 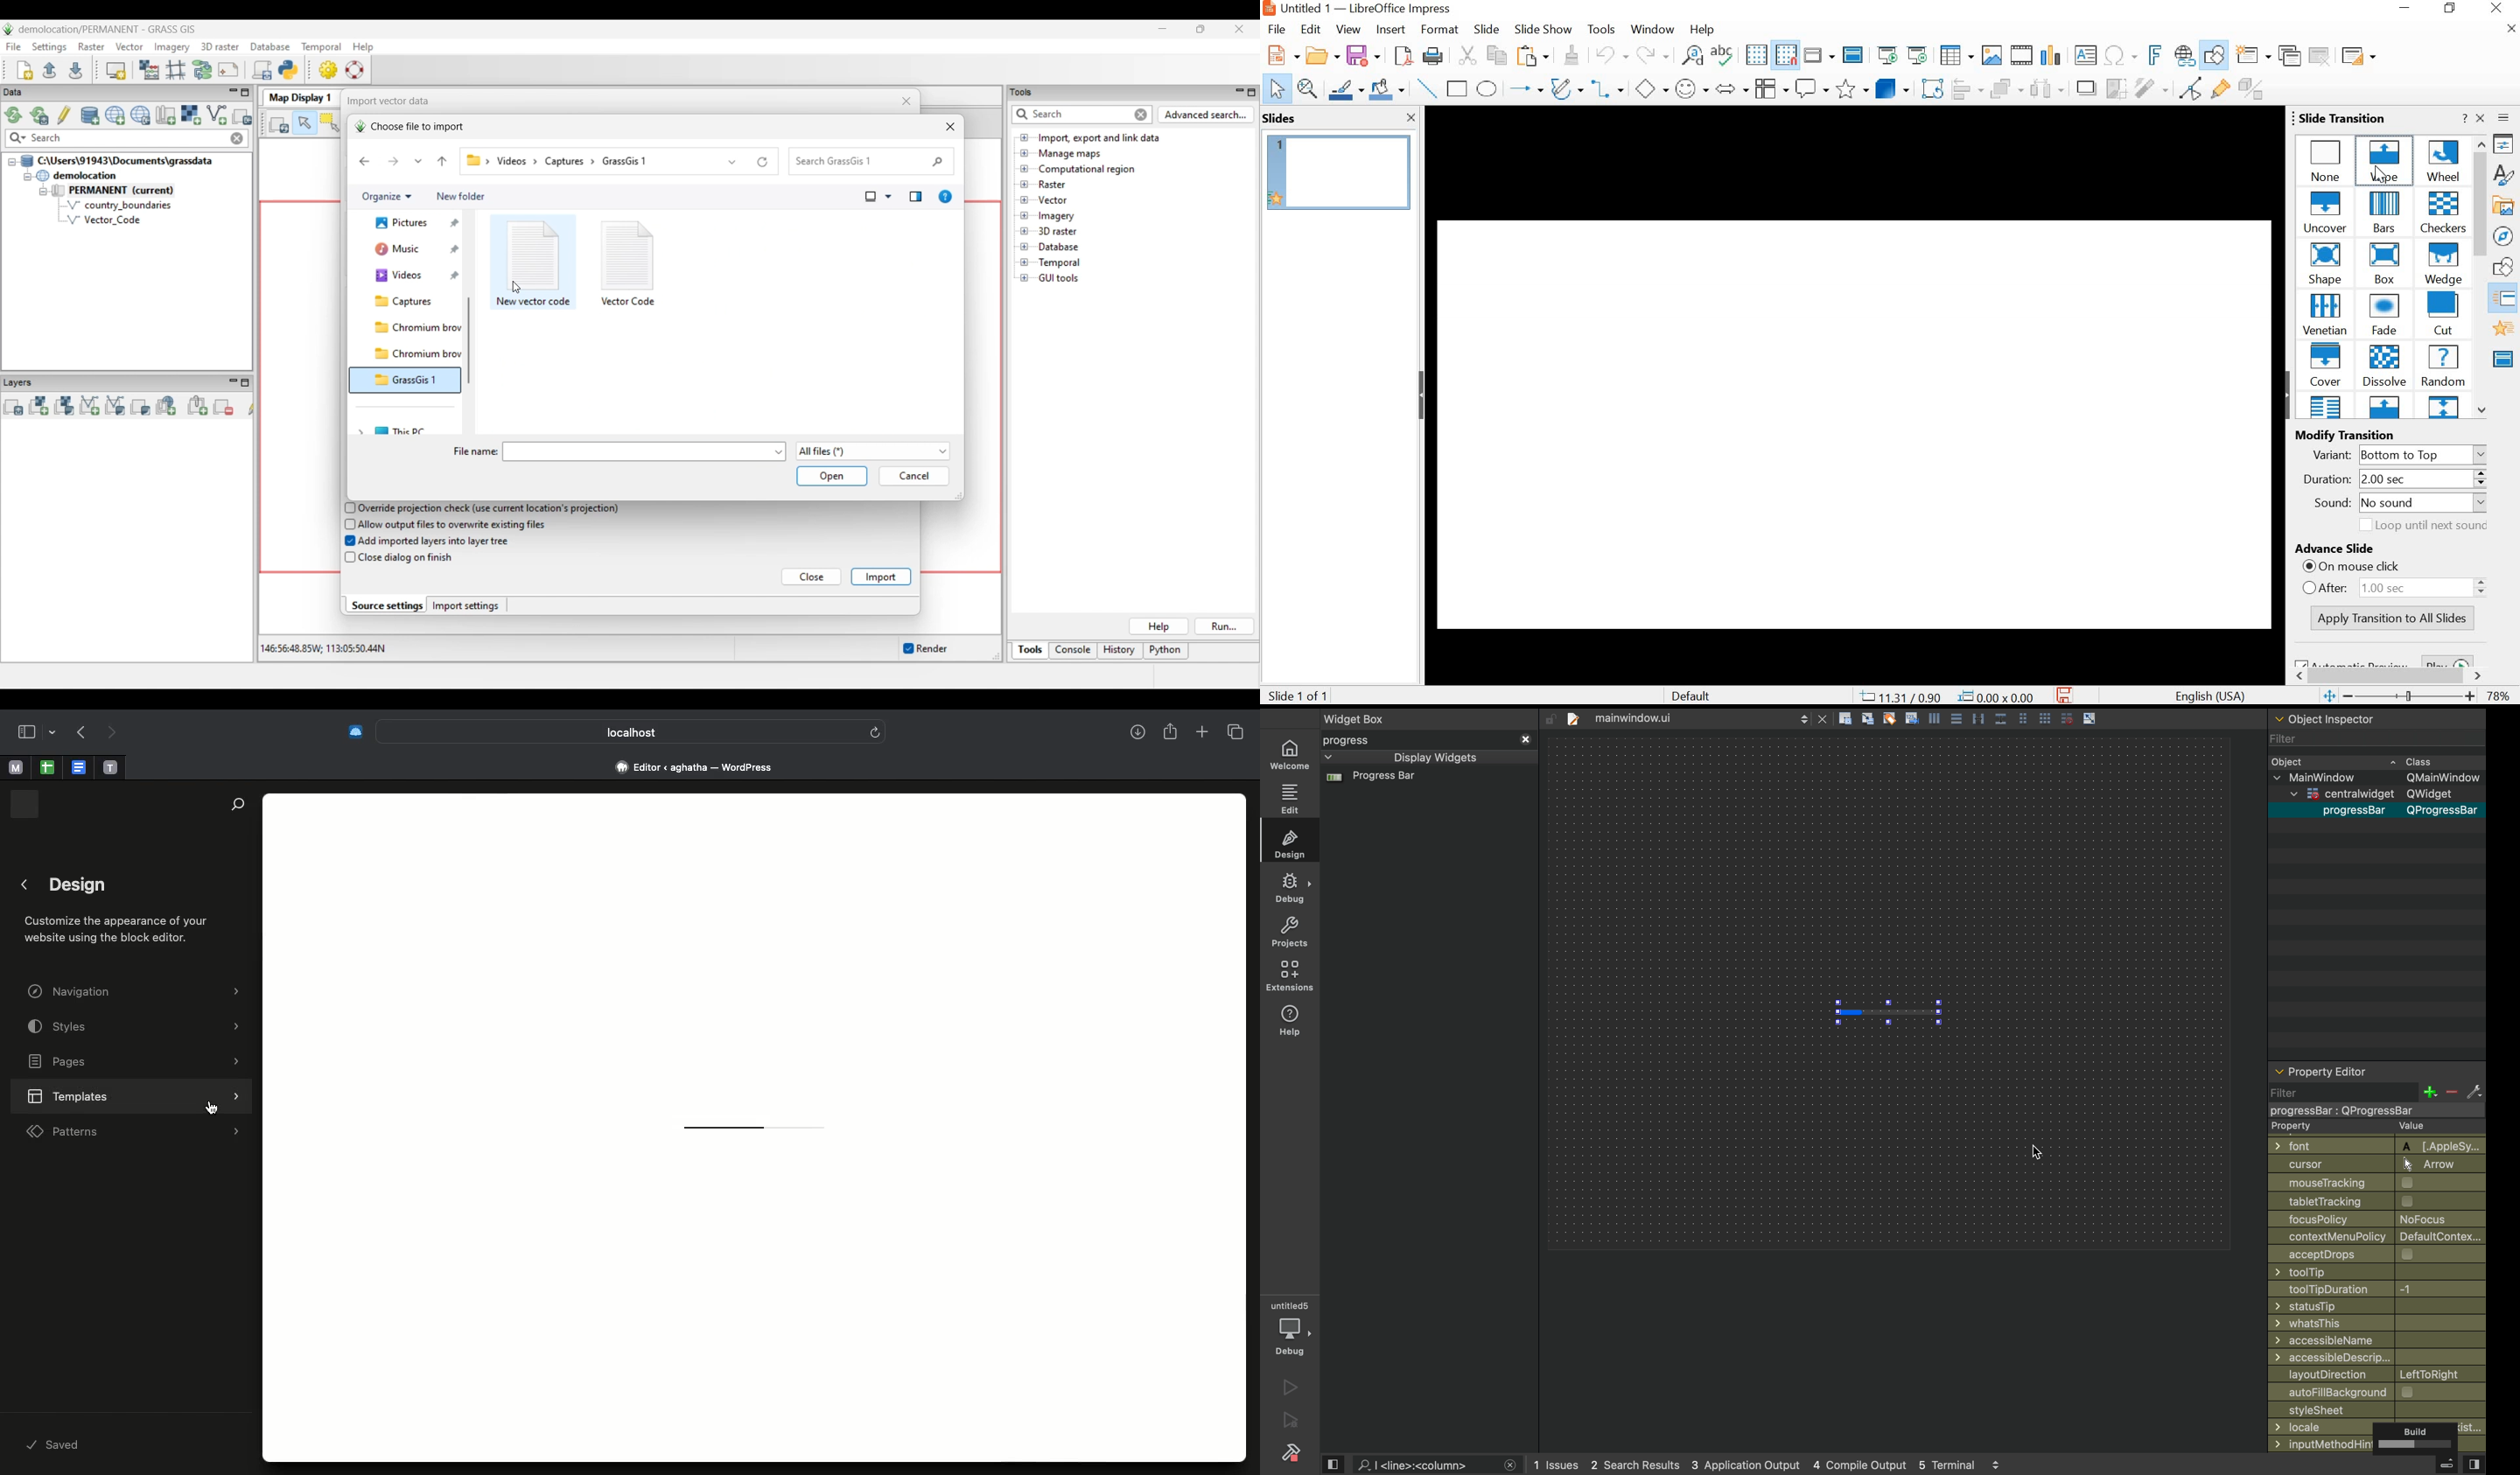 I want to click on WINDOW, so click(x=1654, y=30).